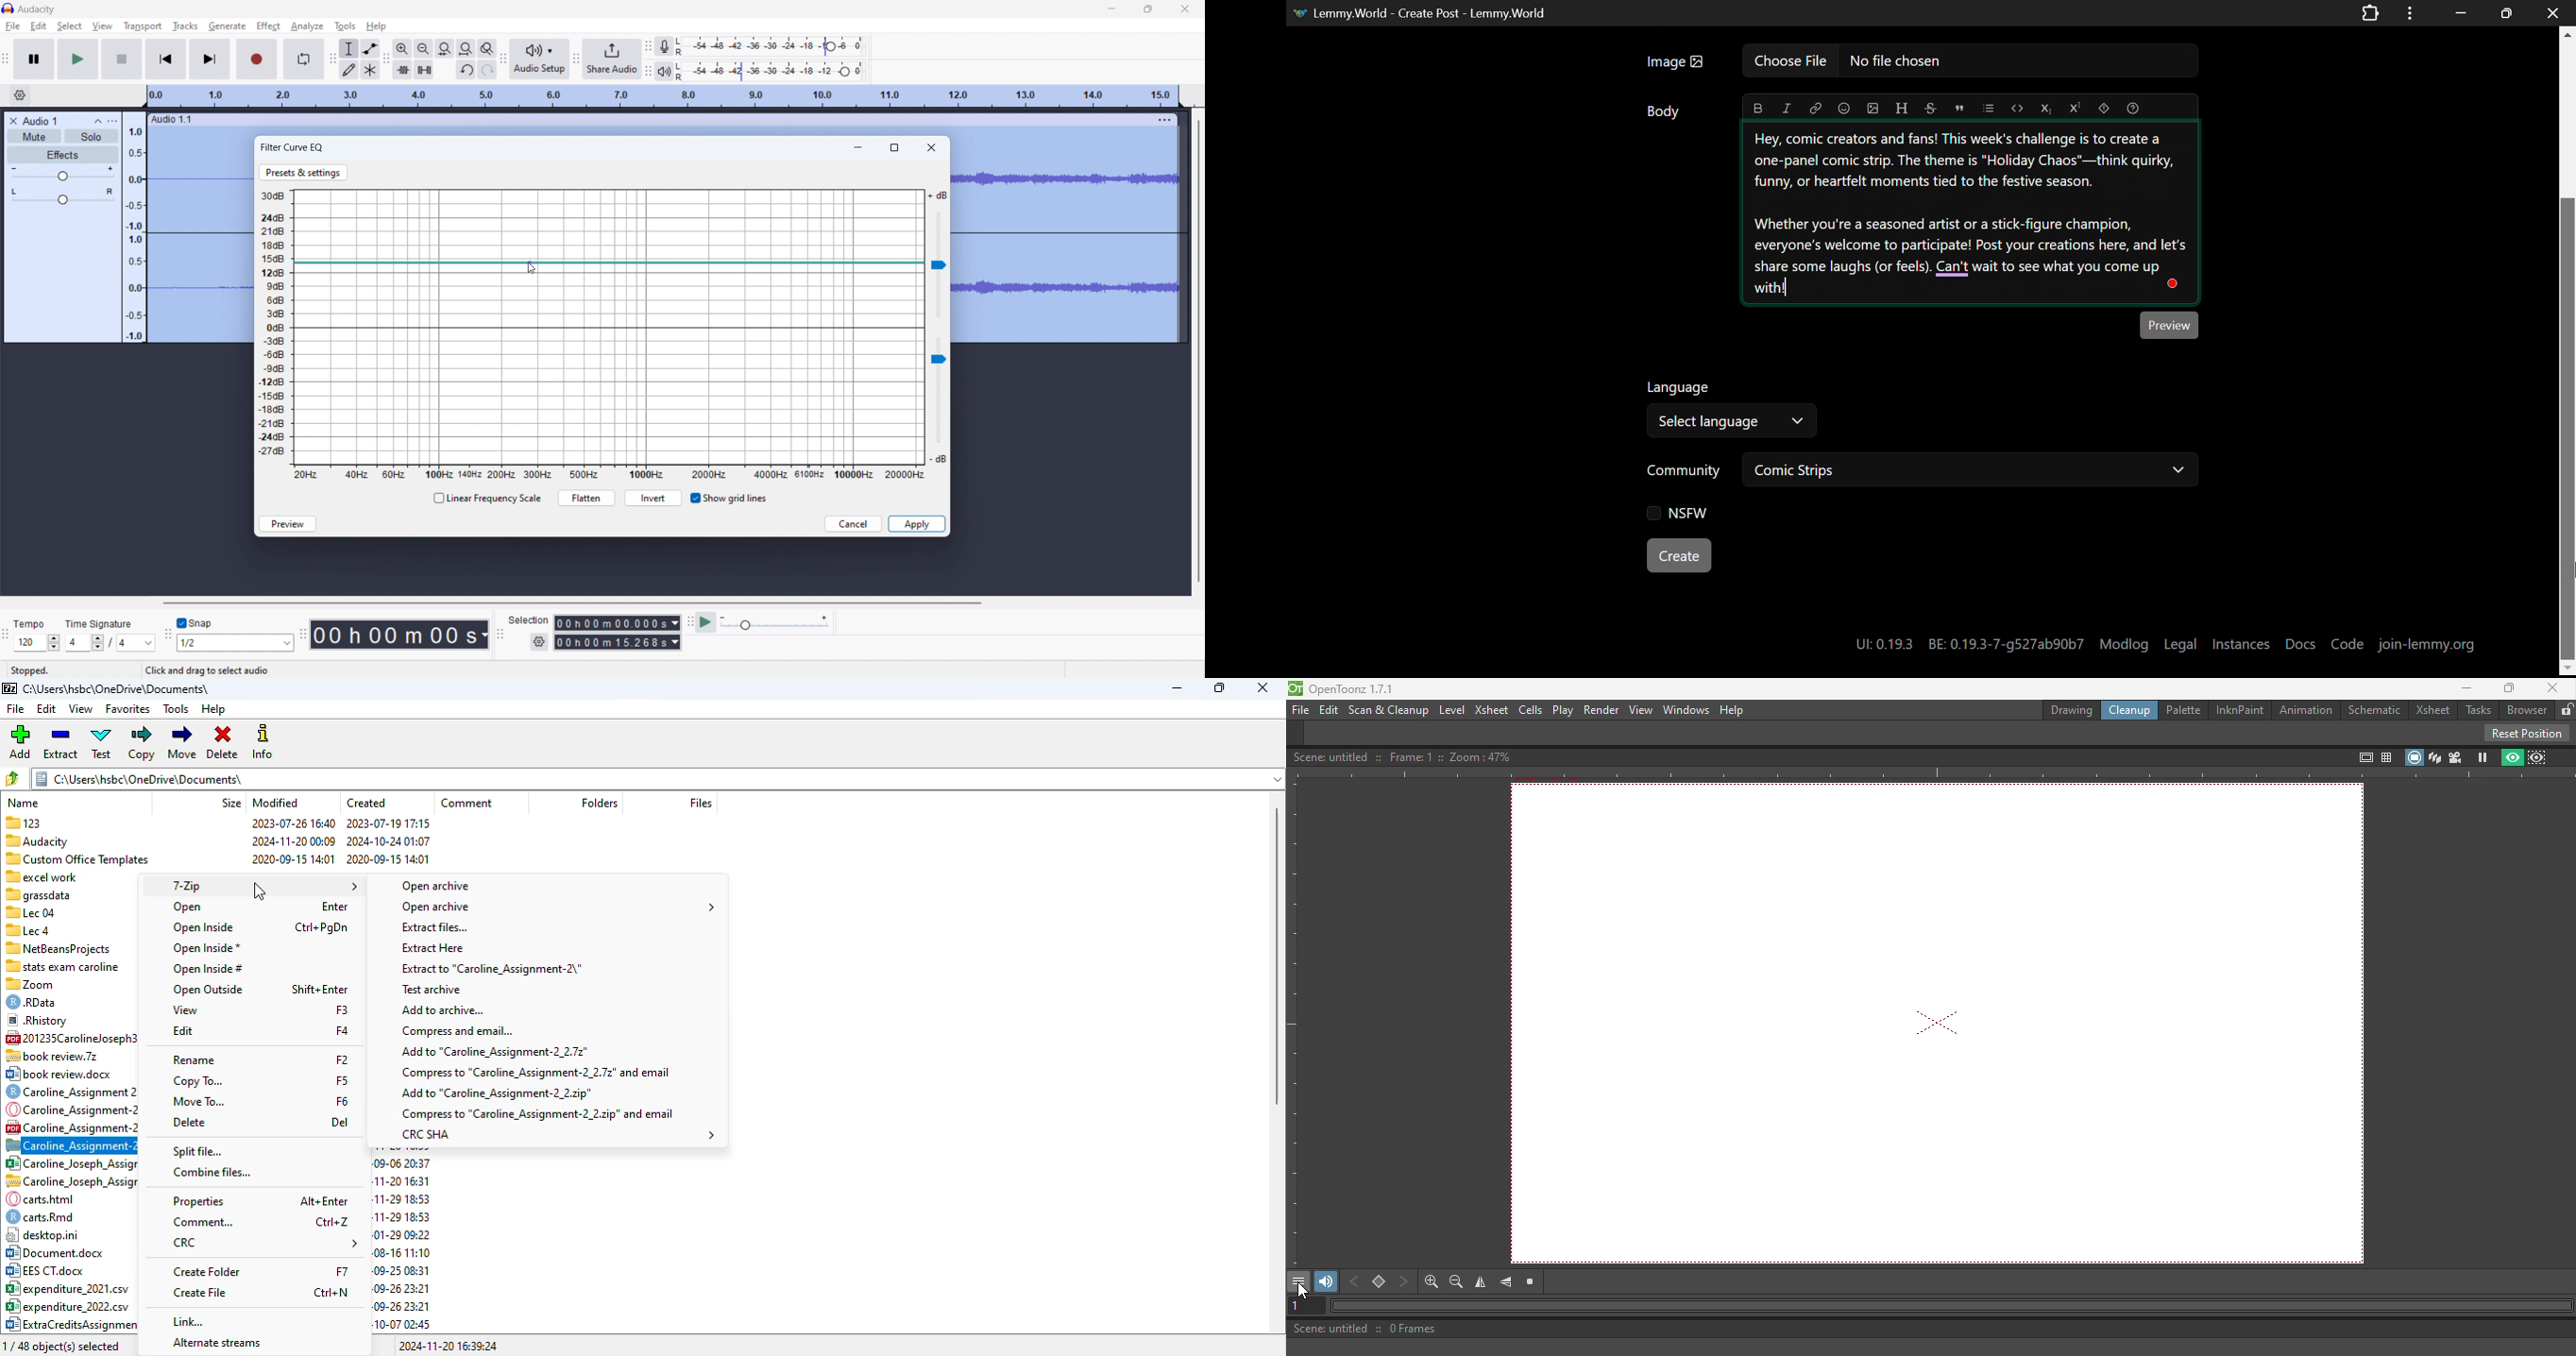  What do you see at coordinates (333, 1221) in the screenshot?
I see `shortcut for comment` at bounding box center [333, 1221].